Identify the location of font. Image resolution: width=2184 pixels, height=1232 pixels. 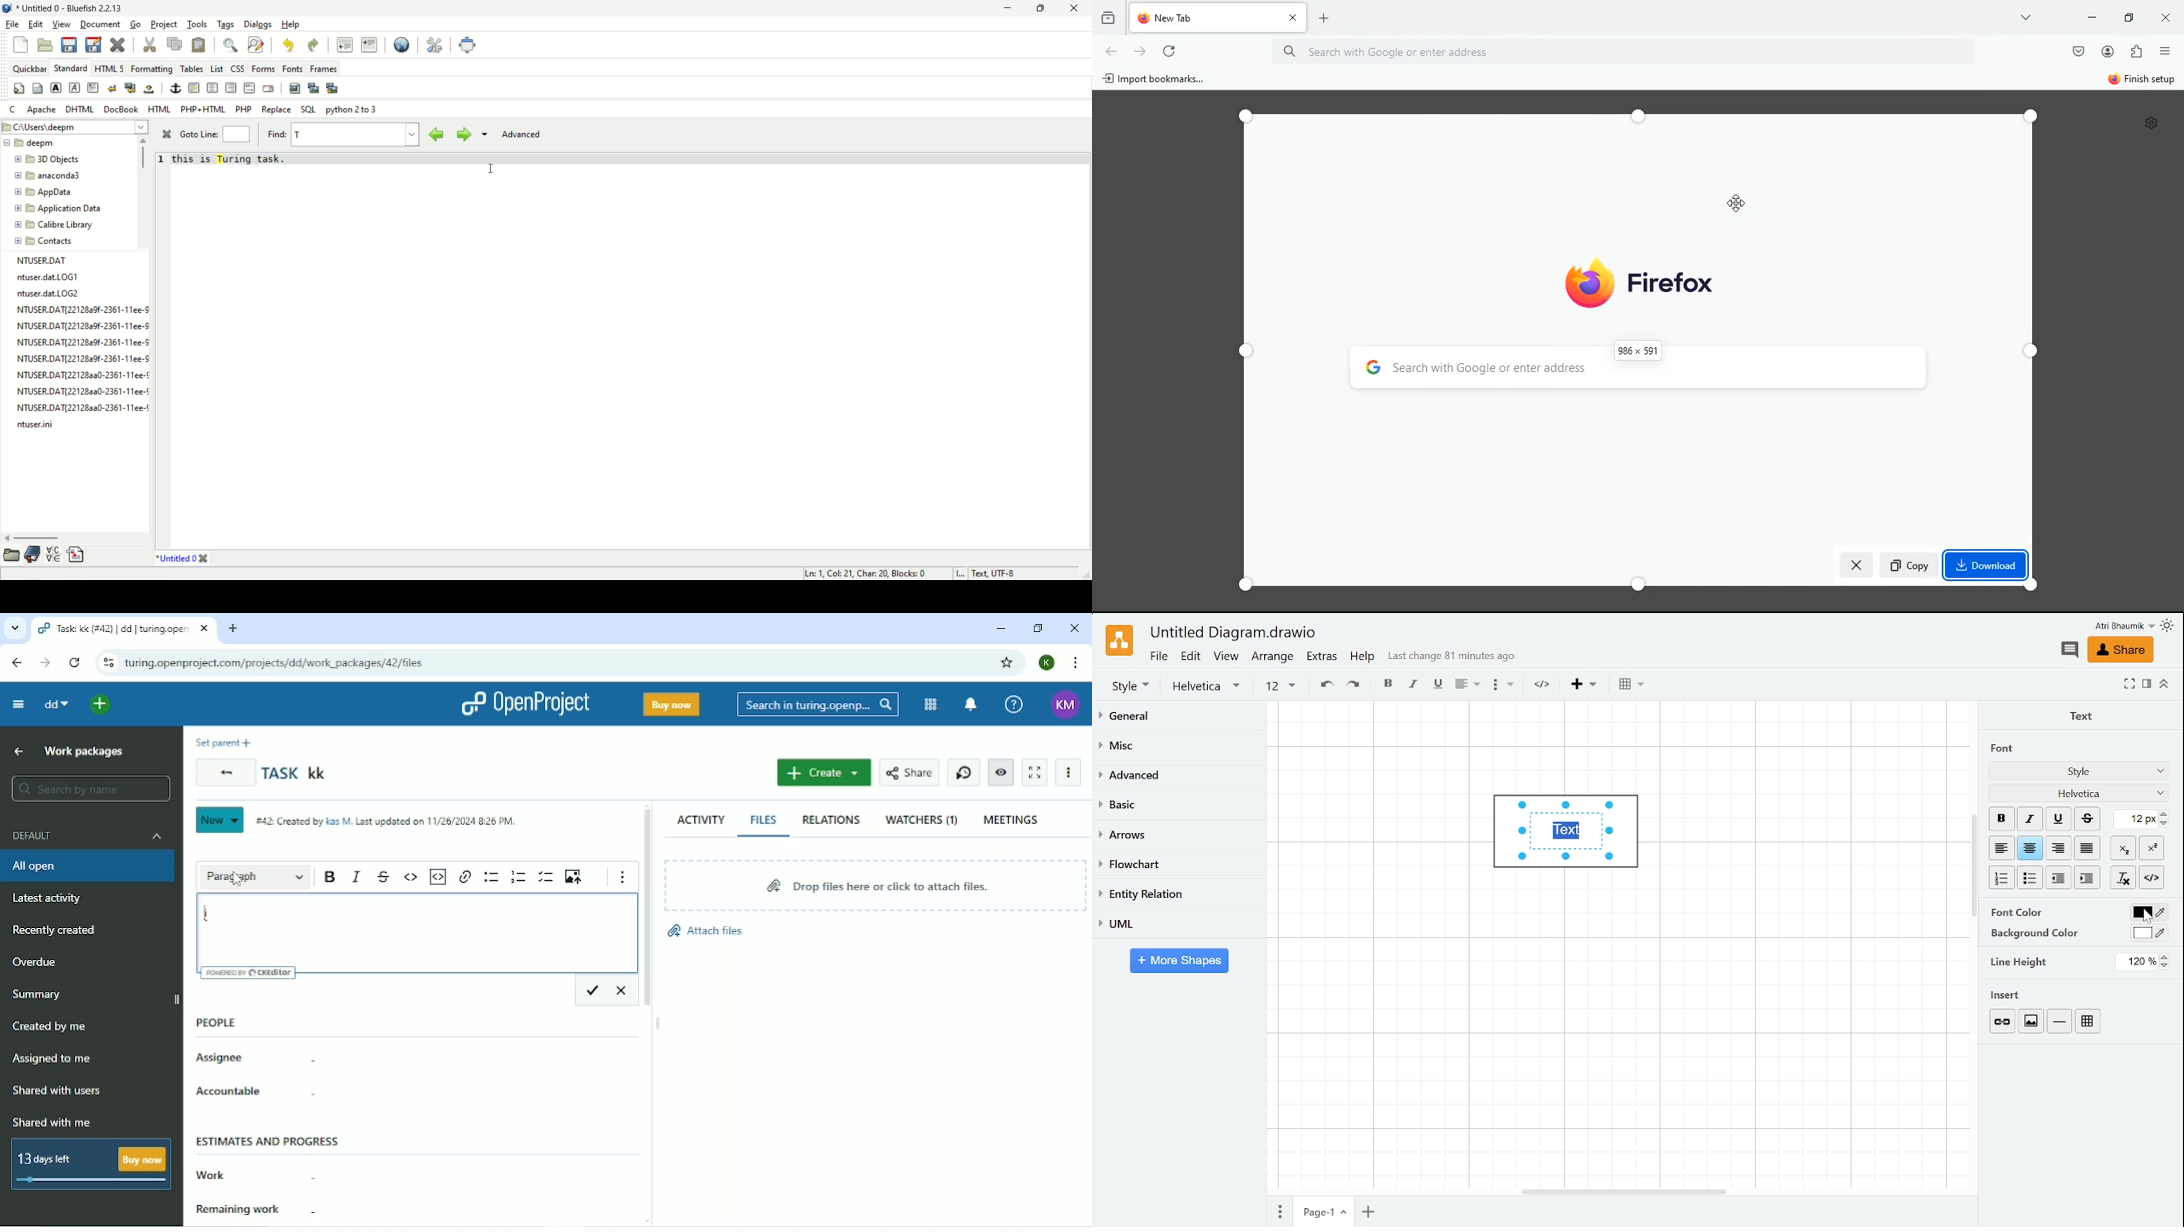
(1998, 748).